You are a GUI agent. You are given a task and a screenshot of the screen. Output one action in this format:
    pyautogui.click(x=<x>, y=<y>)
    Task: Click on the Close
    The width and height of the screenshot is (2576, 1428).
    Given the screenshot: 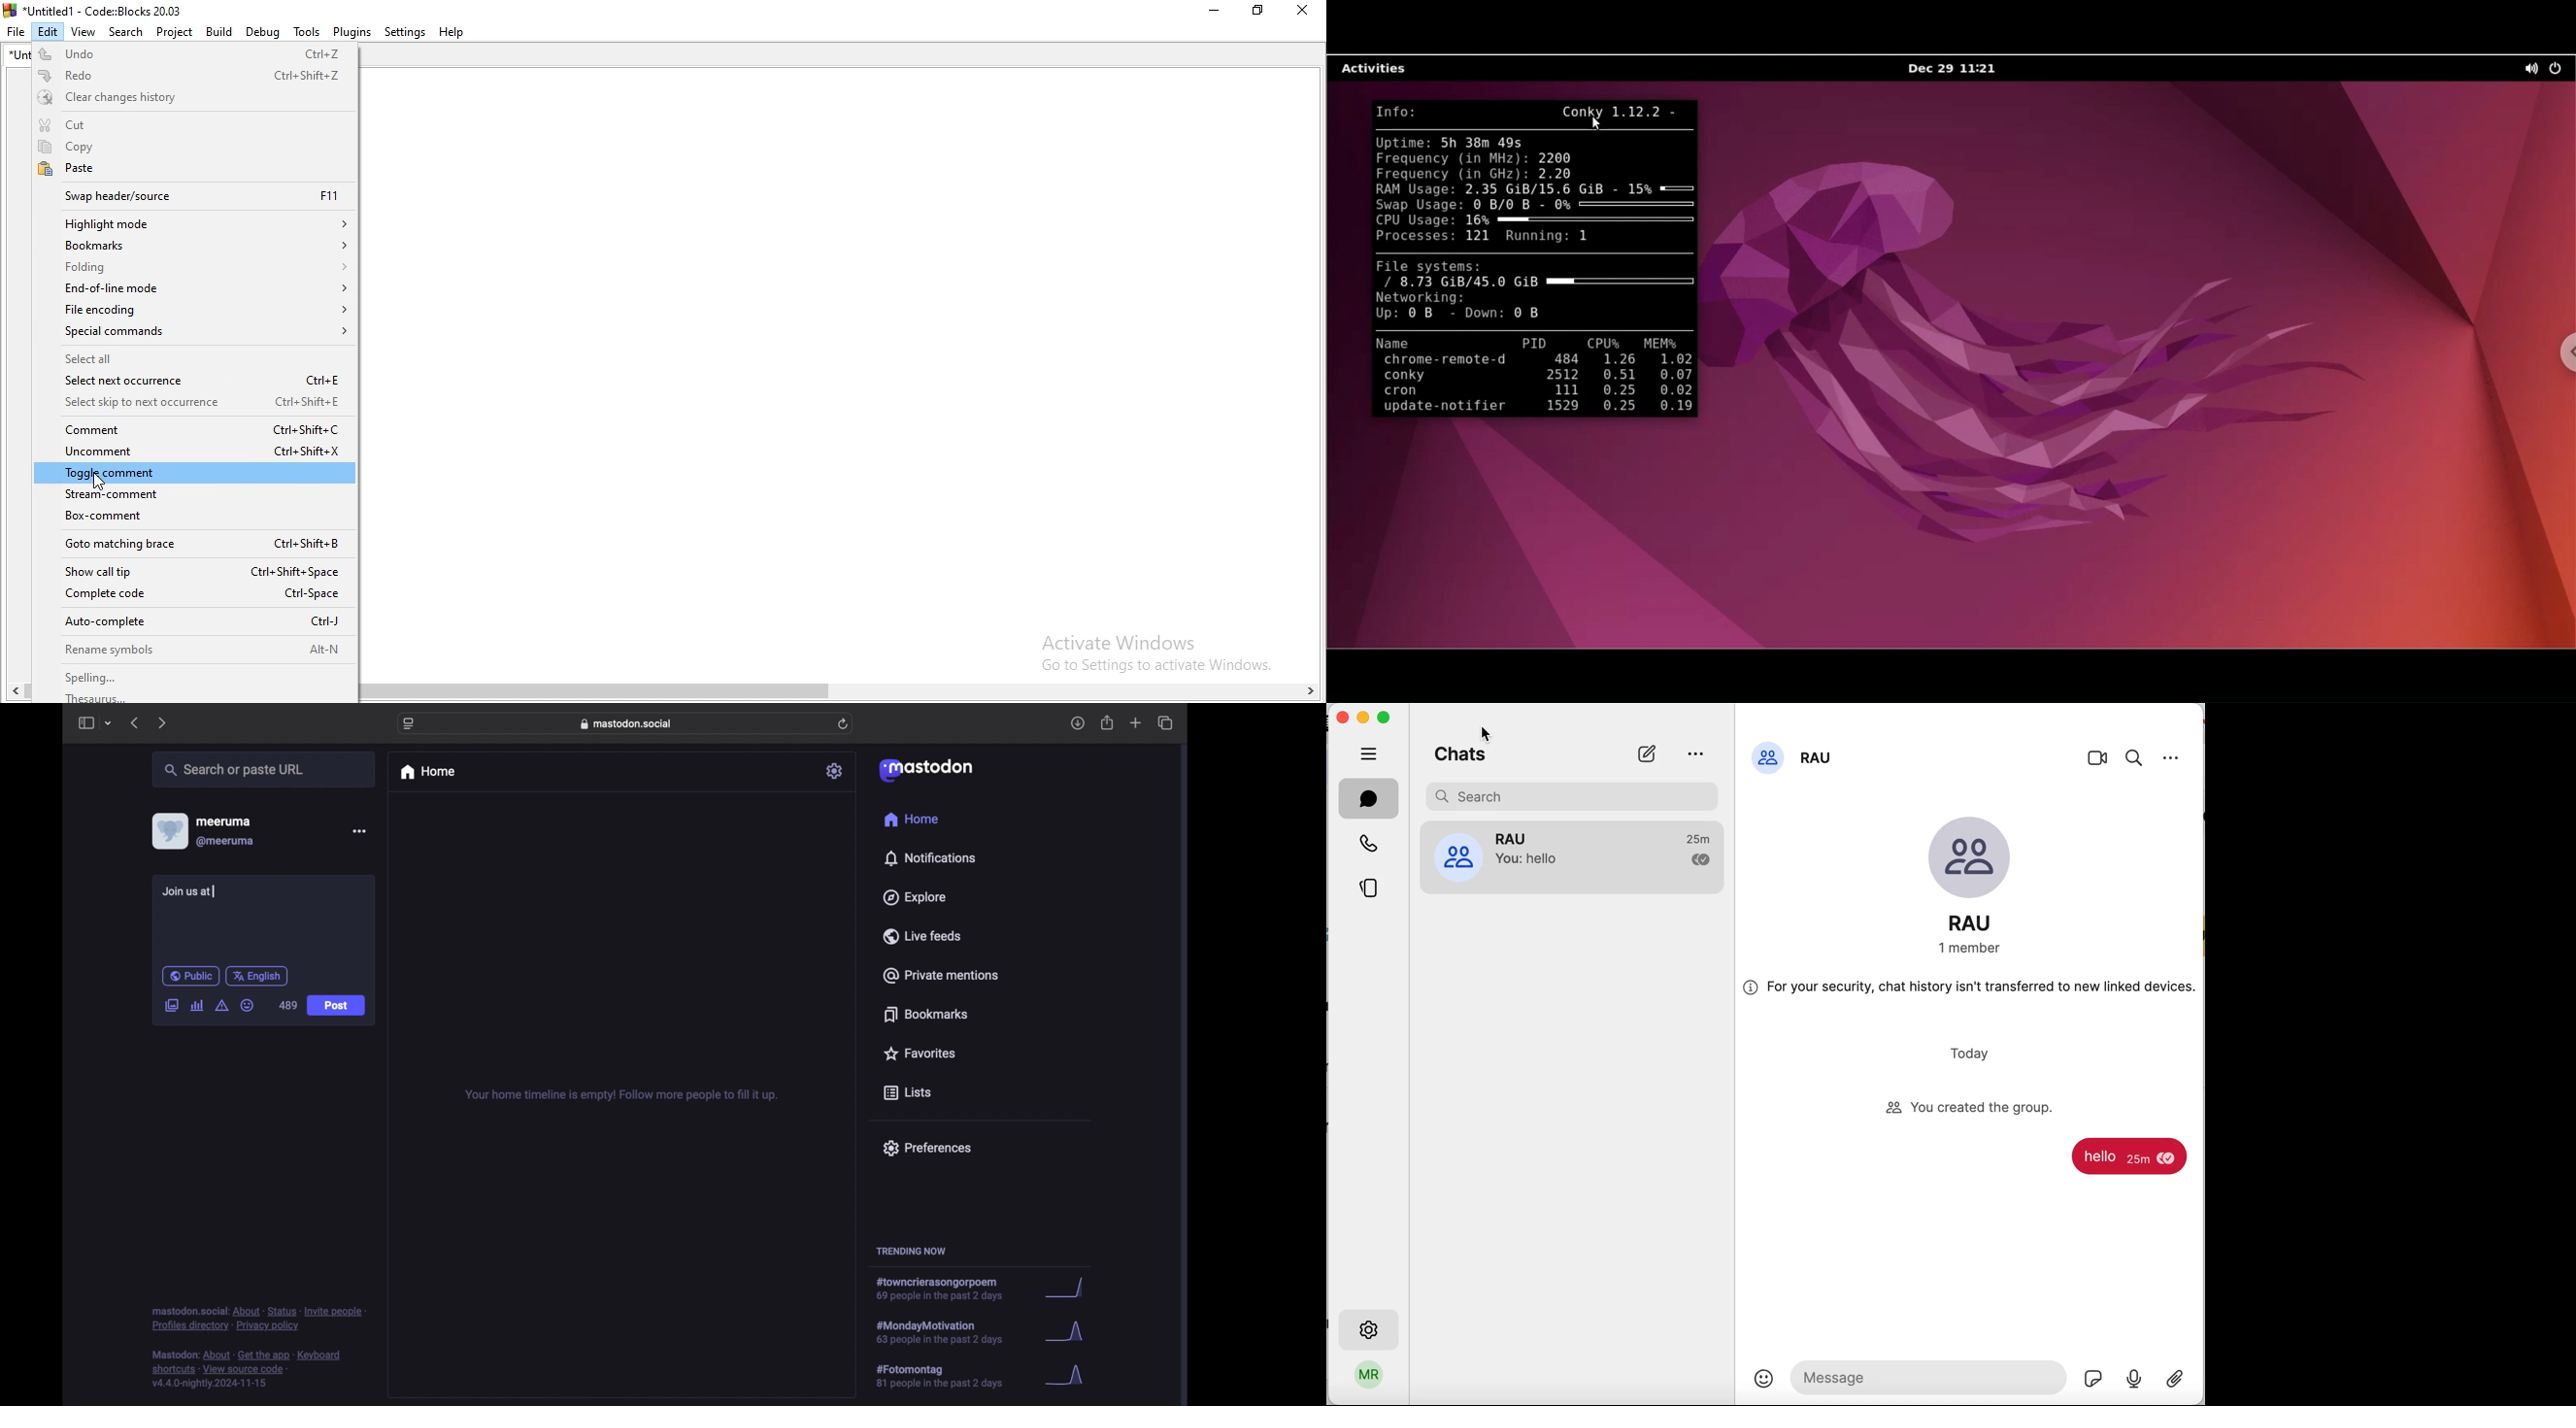 What is the action you would take?
    pyautogui.click(x=1301, y=14)
    